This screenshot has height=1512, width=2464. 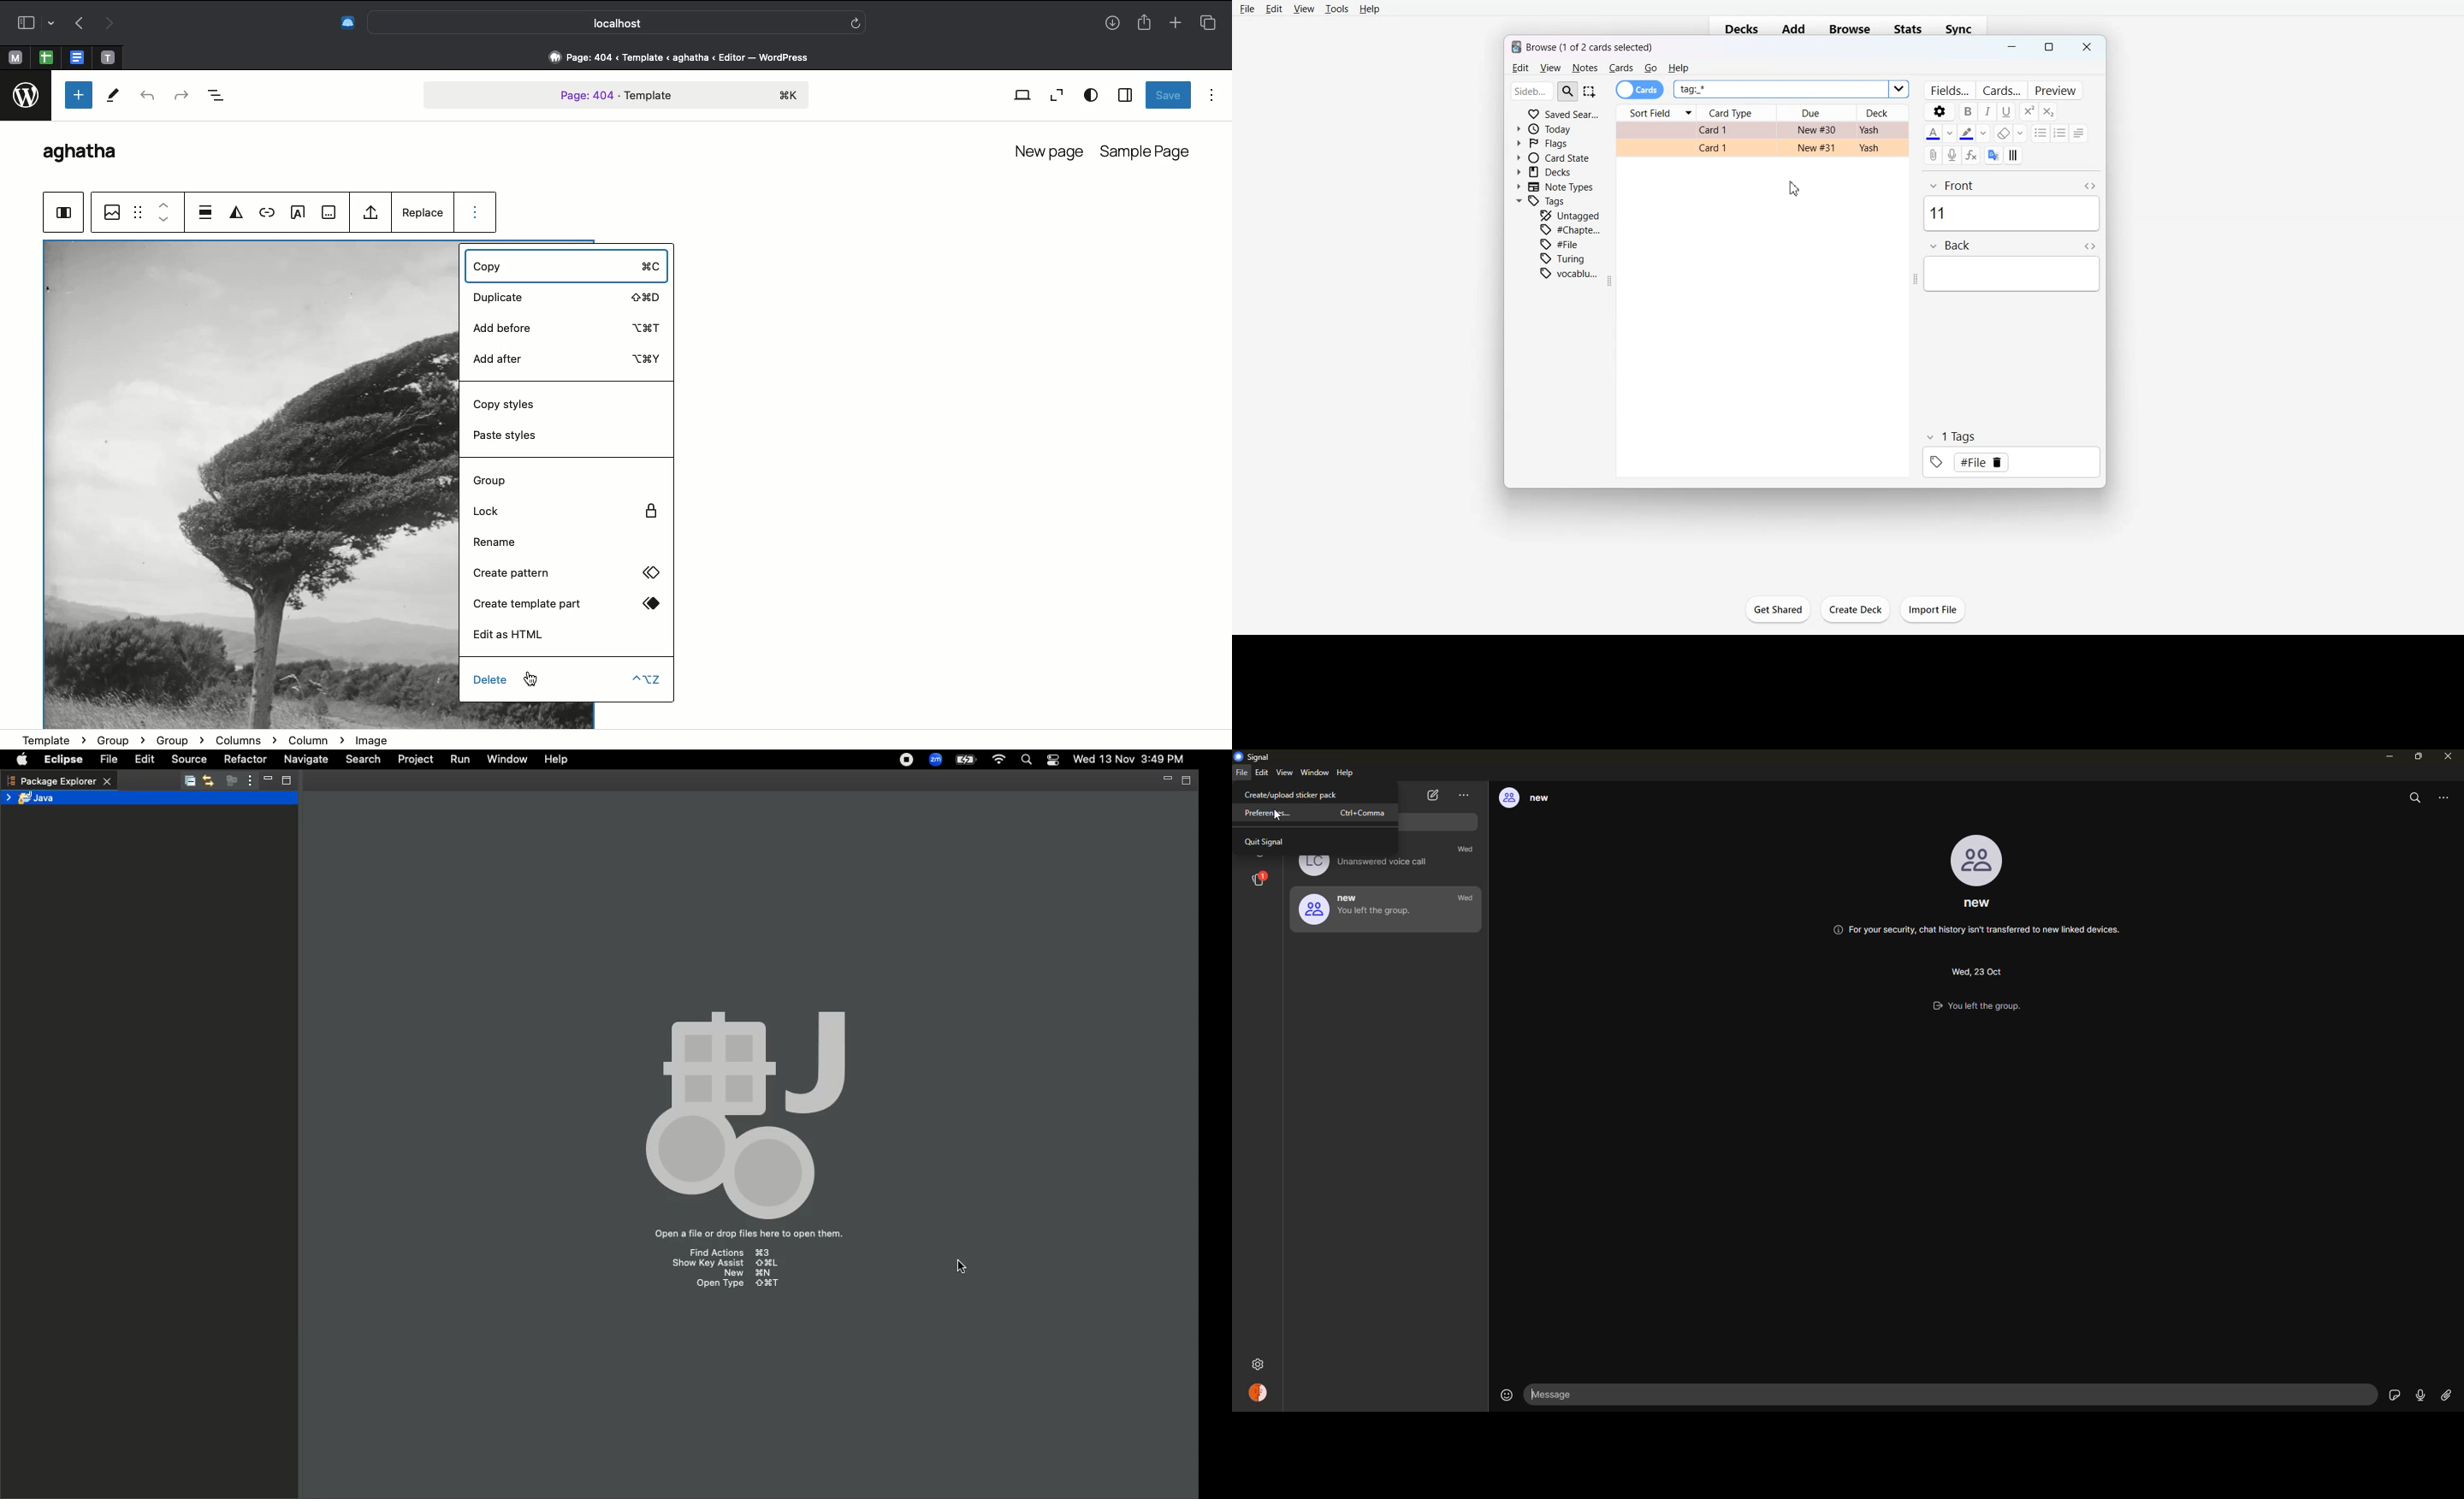 I want to click on Unorder list, so click(x=2040, y=133).